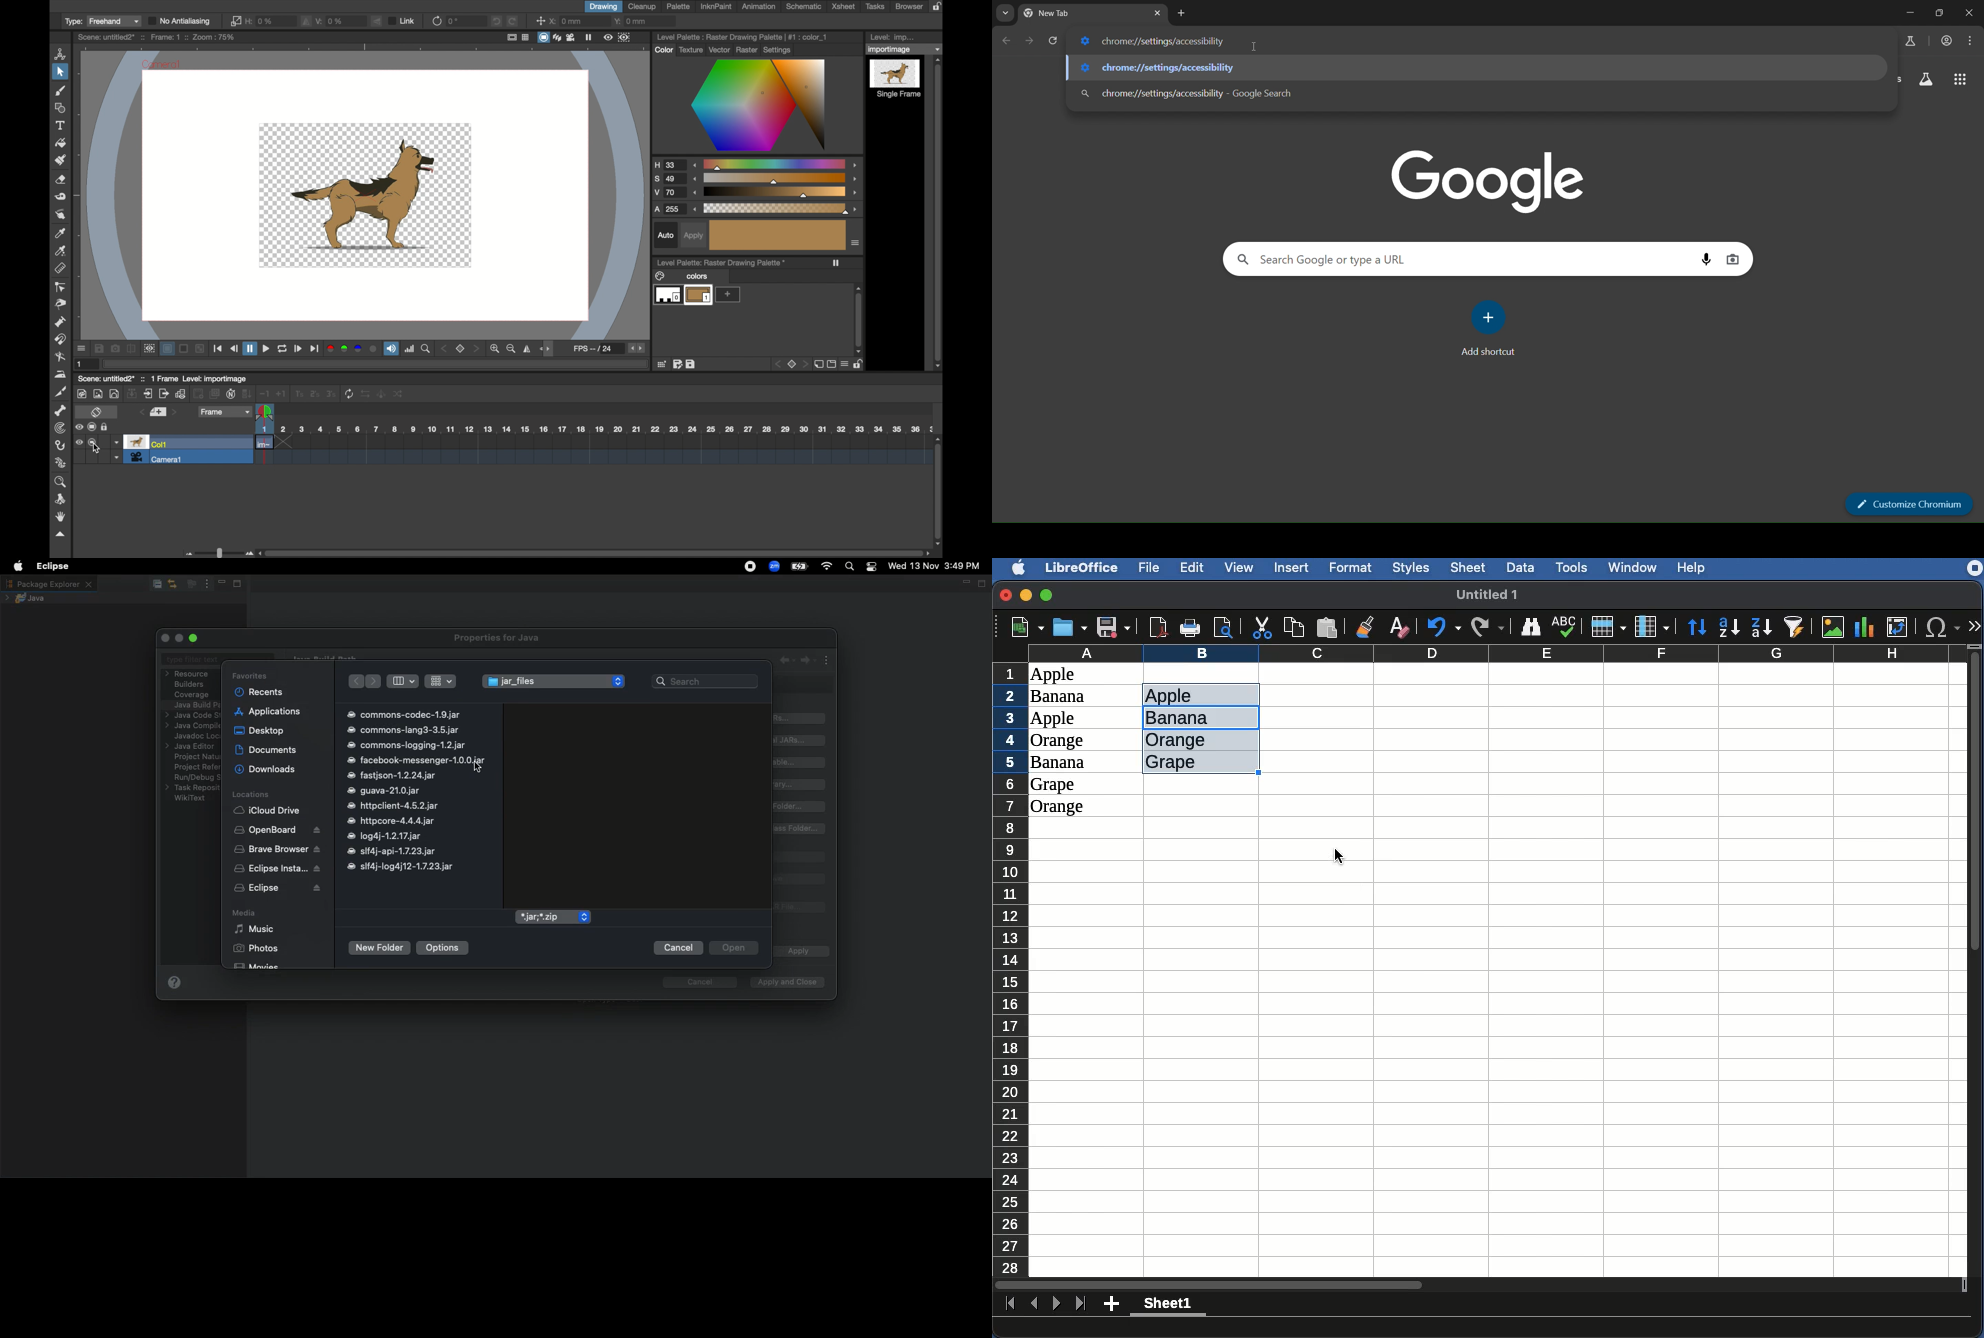 This screenshot has width=1988, height=1344. Describe the element at coordinates (1192, 628) in the screenshot. I see `Print` at that location.